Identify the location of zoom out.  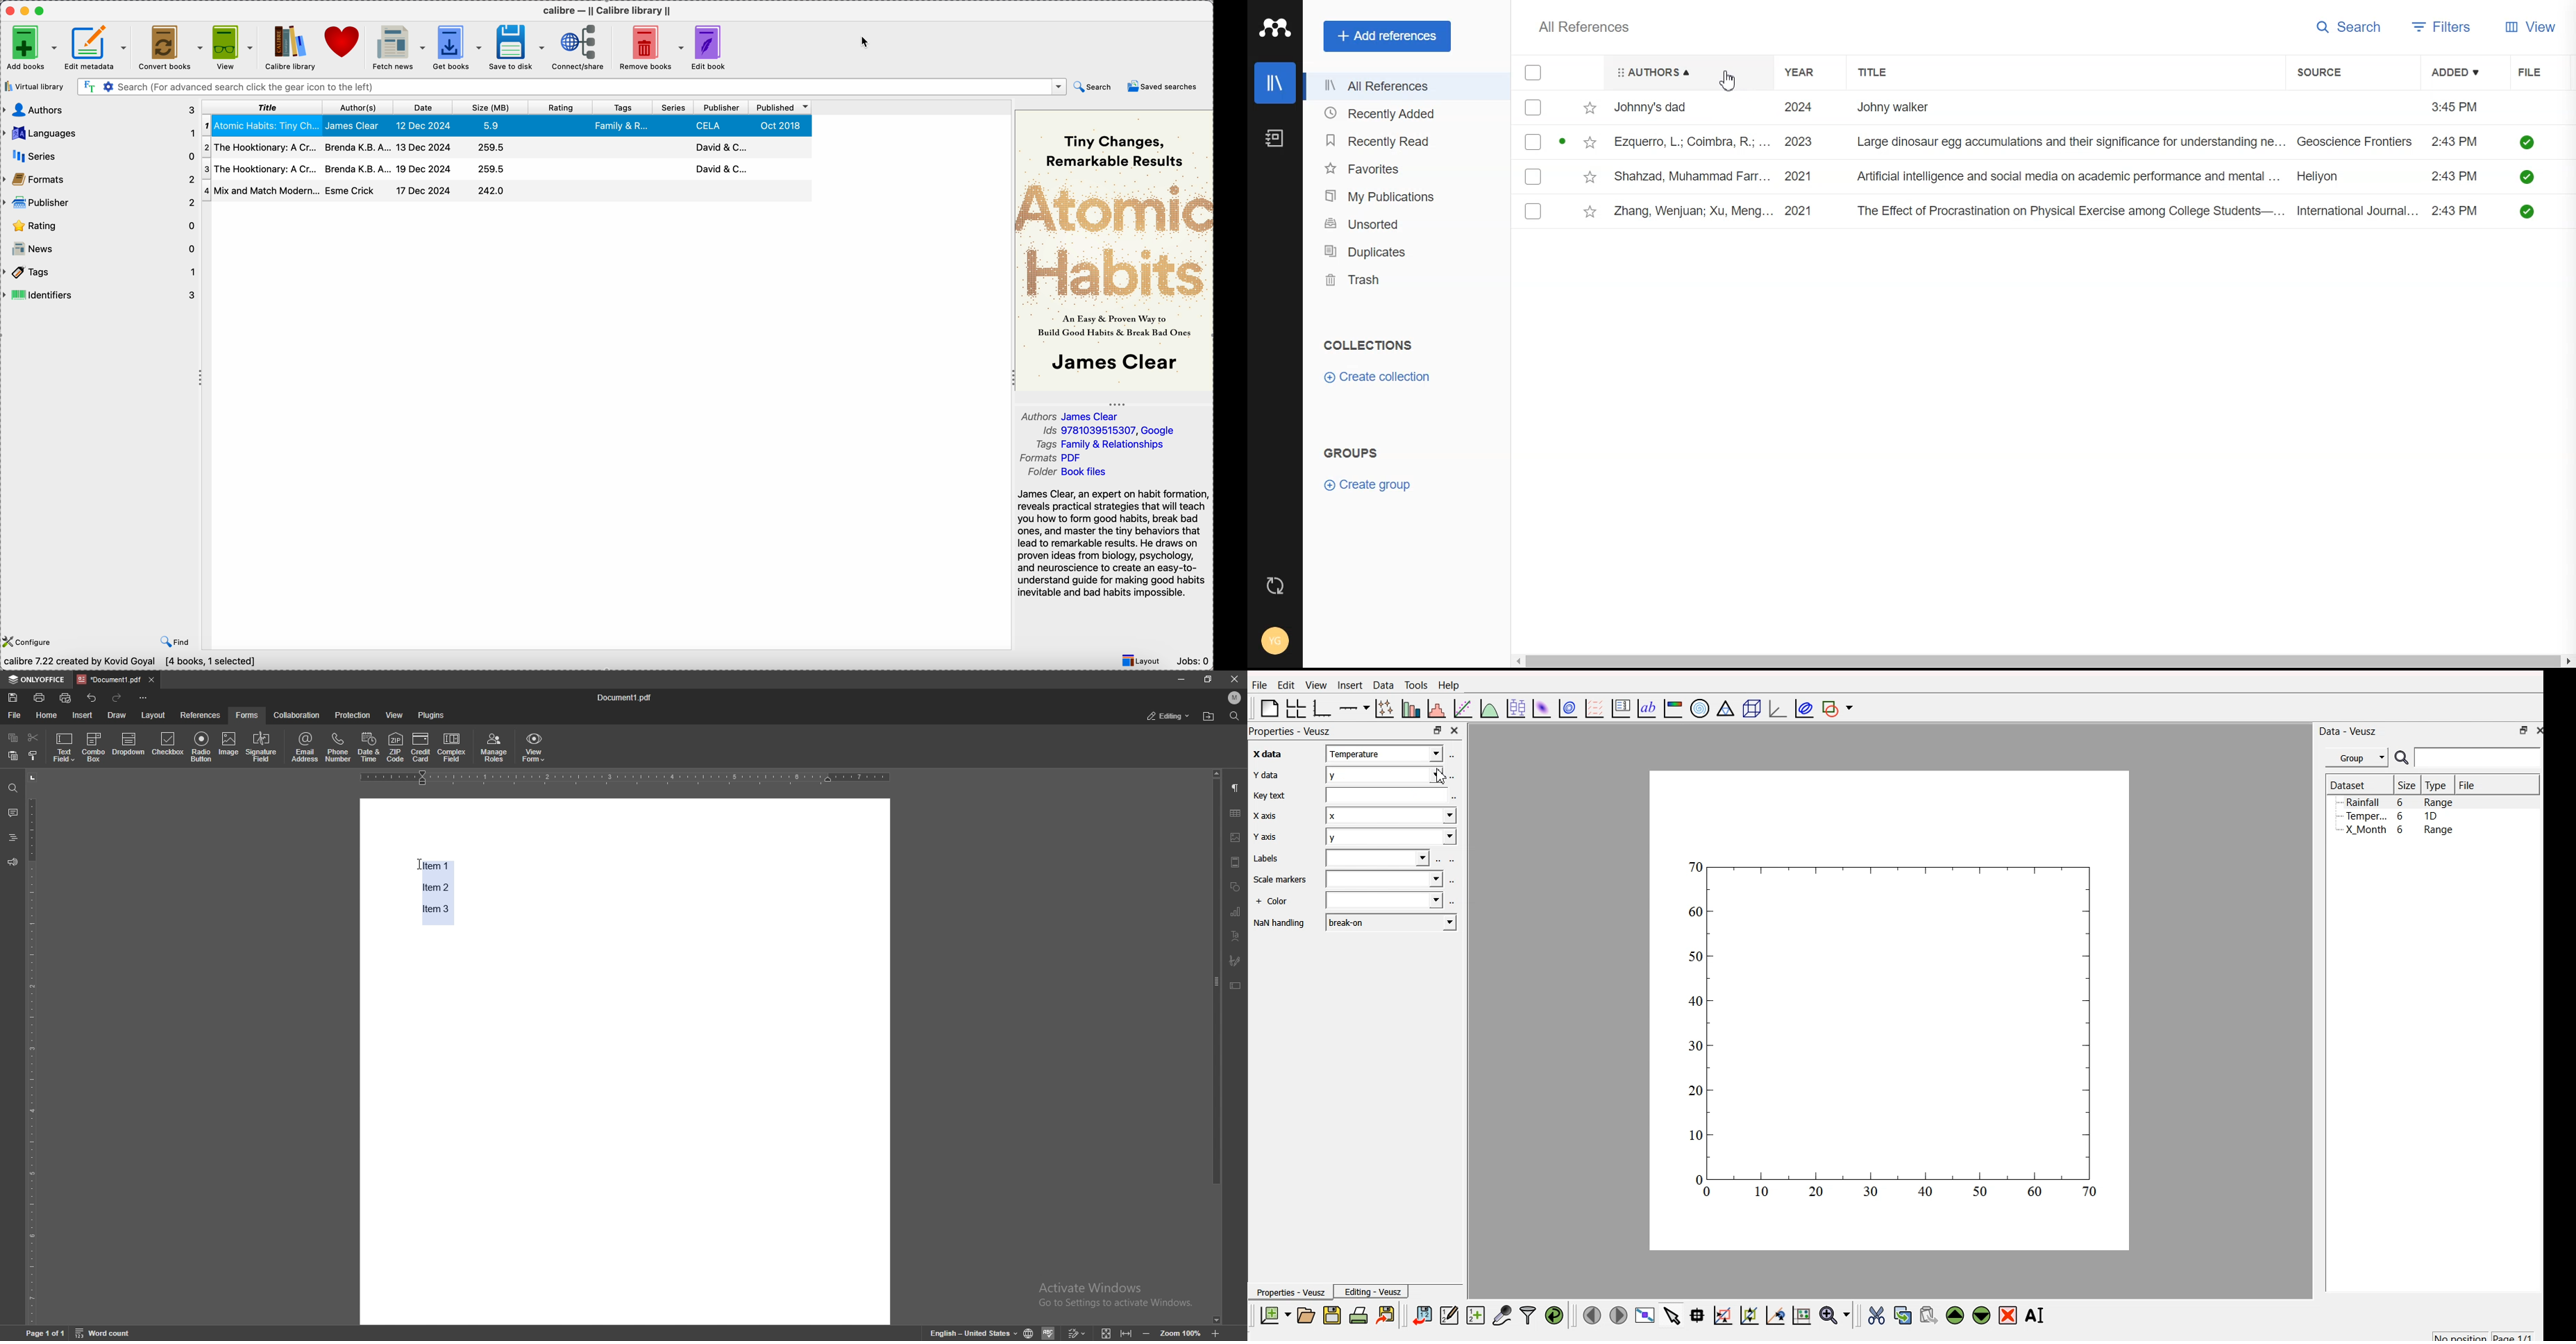
(1147, 1331).